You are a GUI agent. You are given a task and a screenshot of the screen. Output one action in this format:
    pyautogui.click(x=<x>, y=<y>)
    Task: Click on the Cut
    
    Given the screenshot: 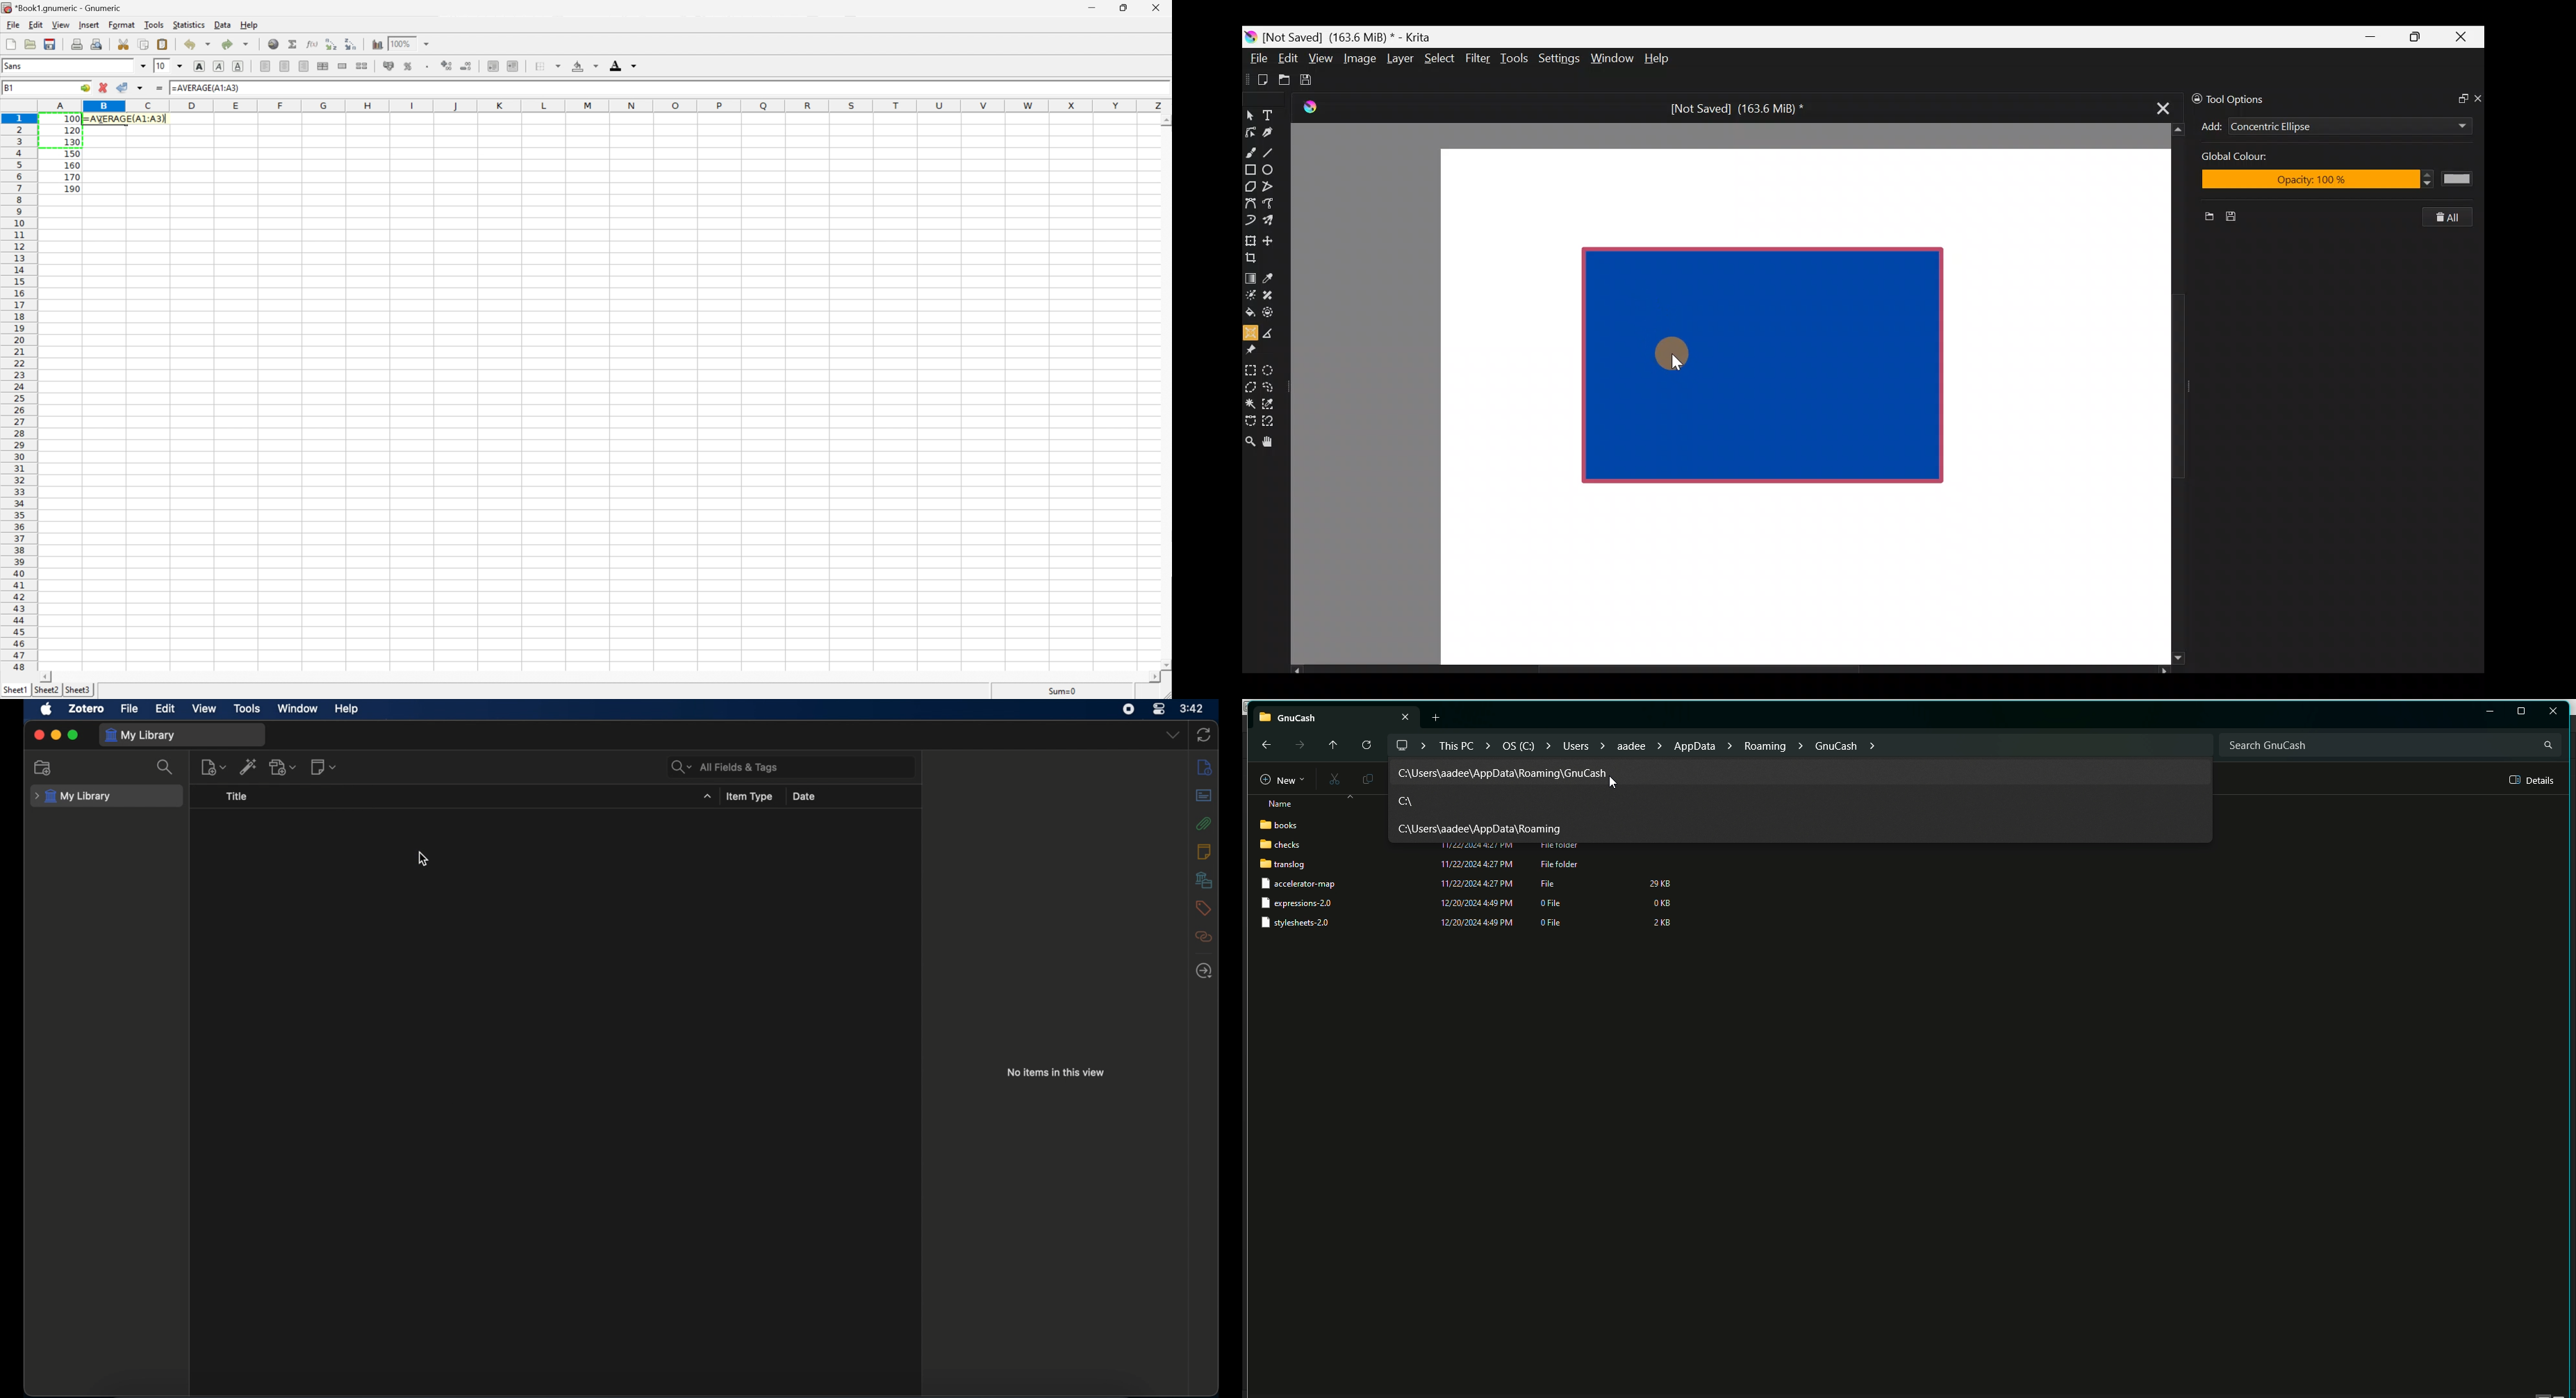 What is the action you would take?
    pyautogui.click(x=1332, y=780)
    